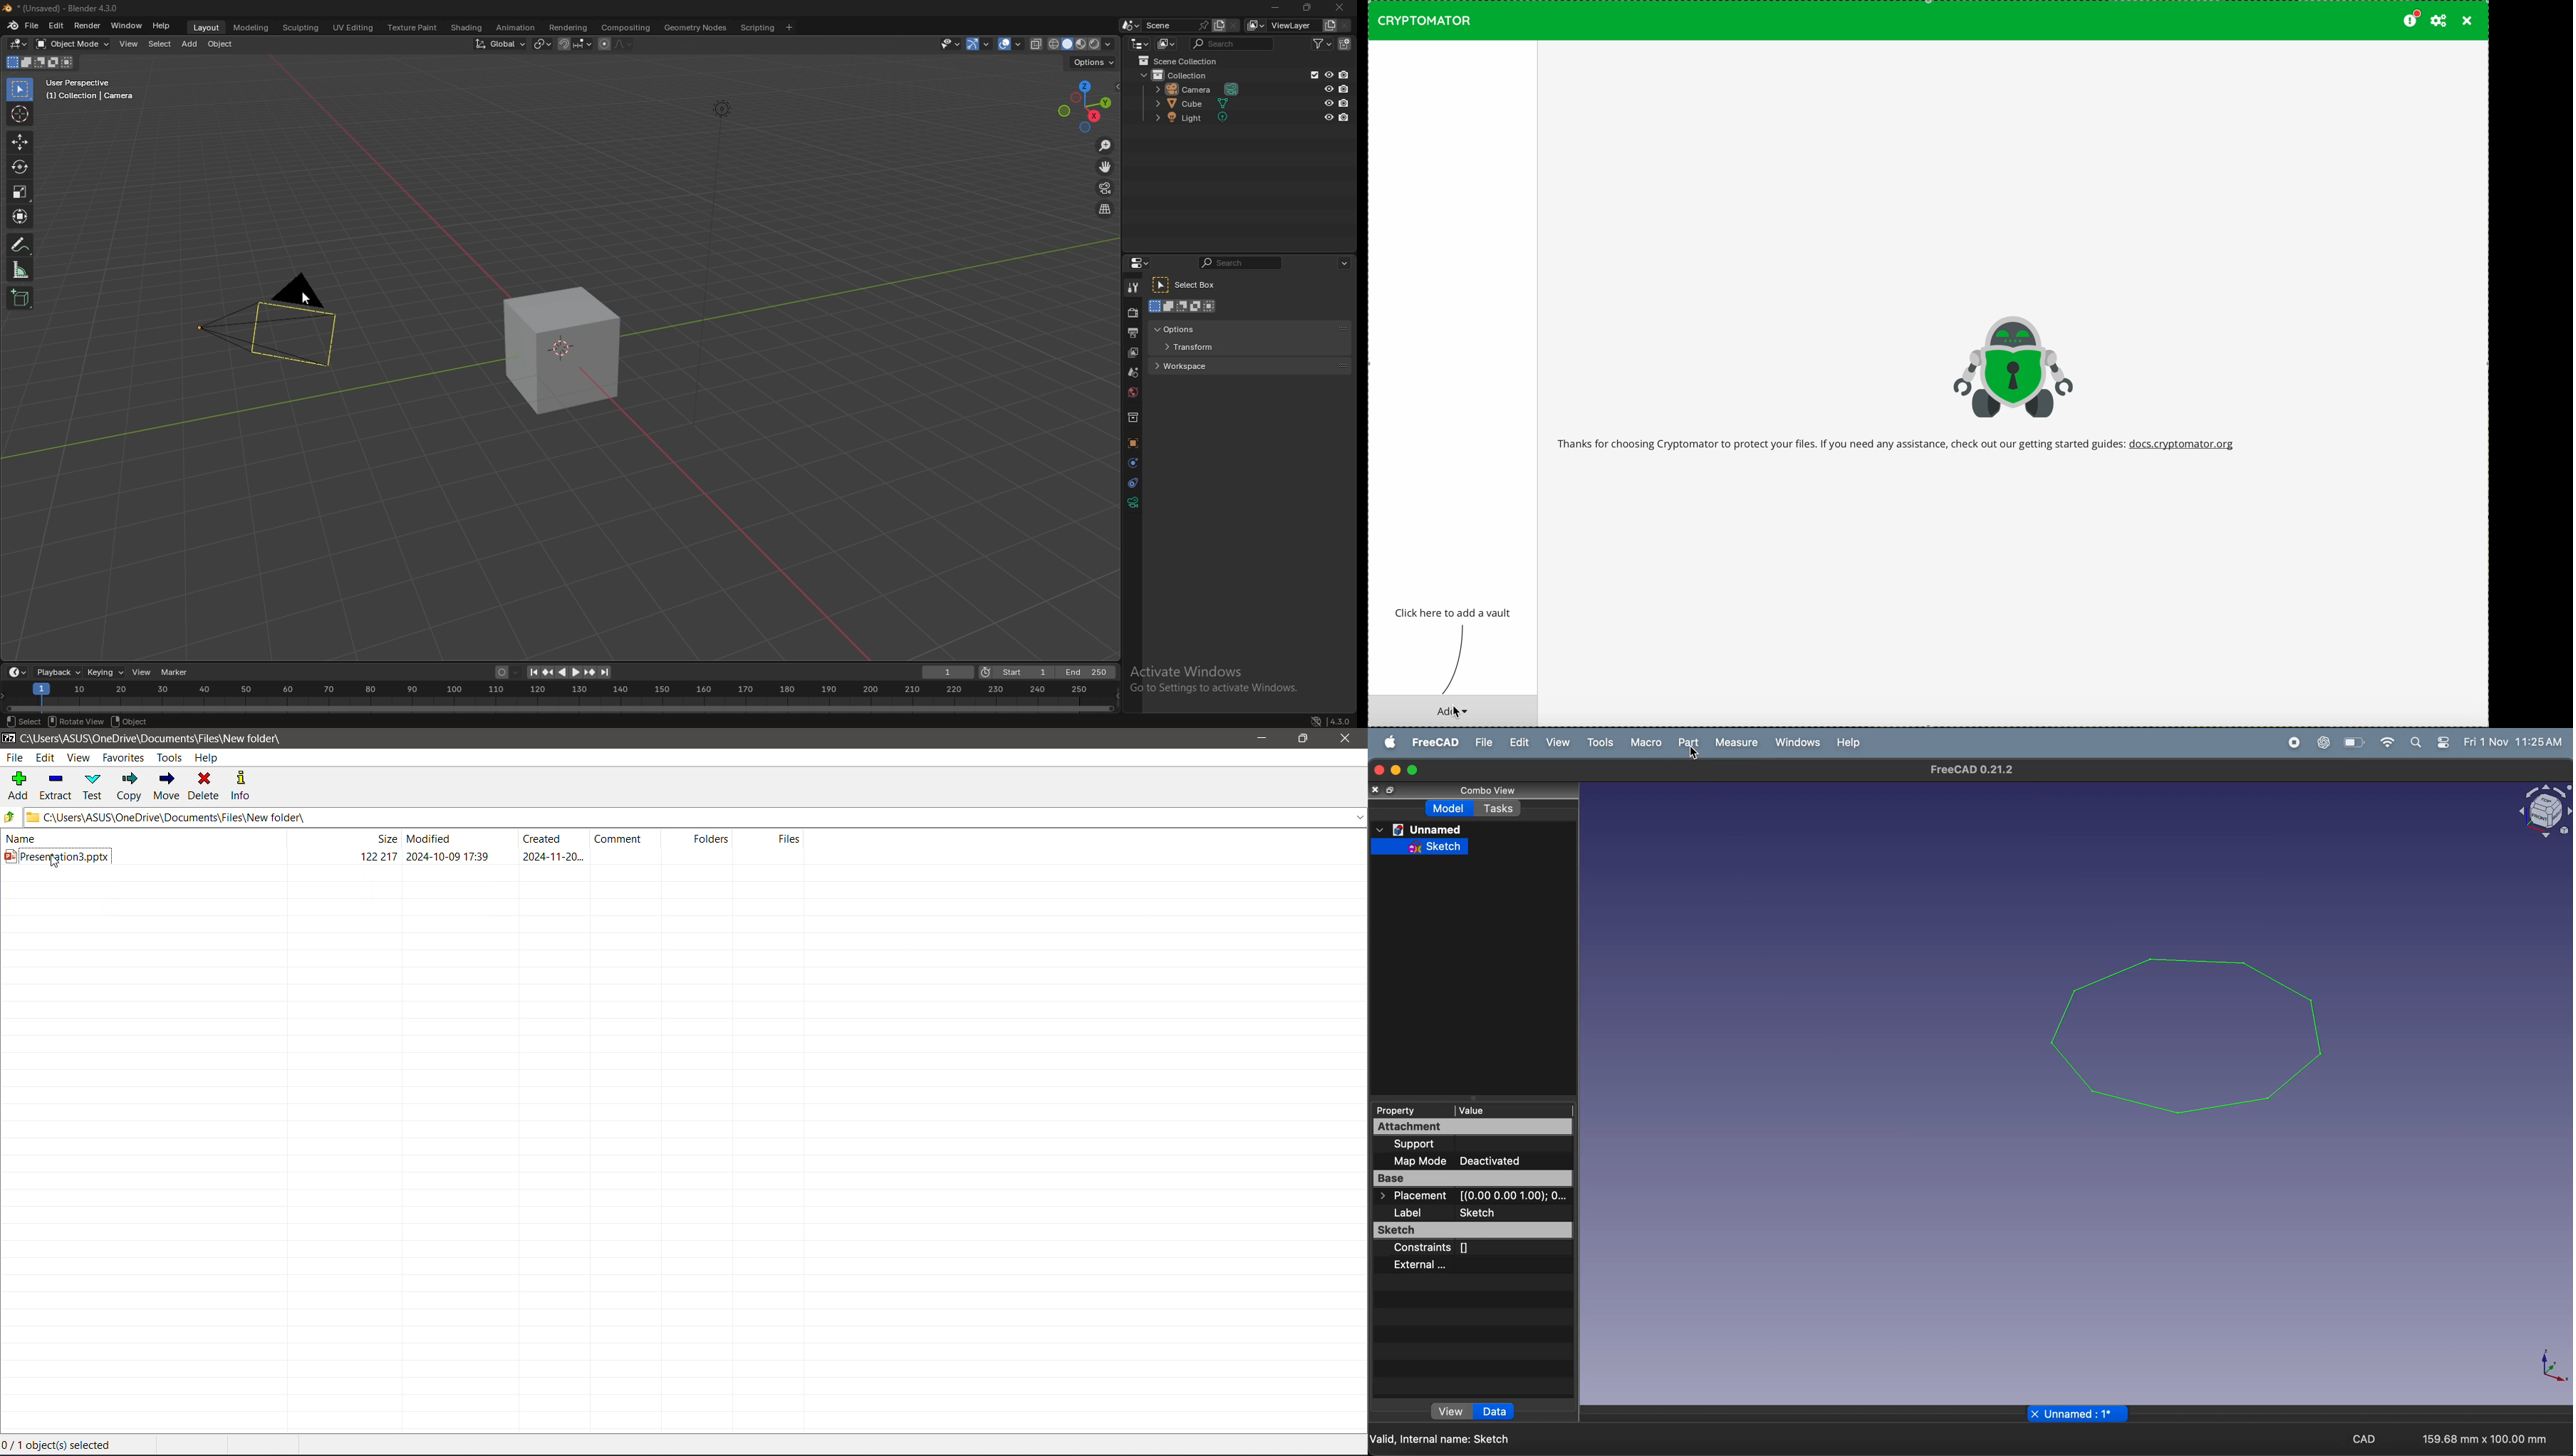  Describe the element at coordinates (1134, 393) in the screenshot. I see `world` at that location.